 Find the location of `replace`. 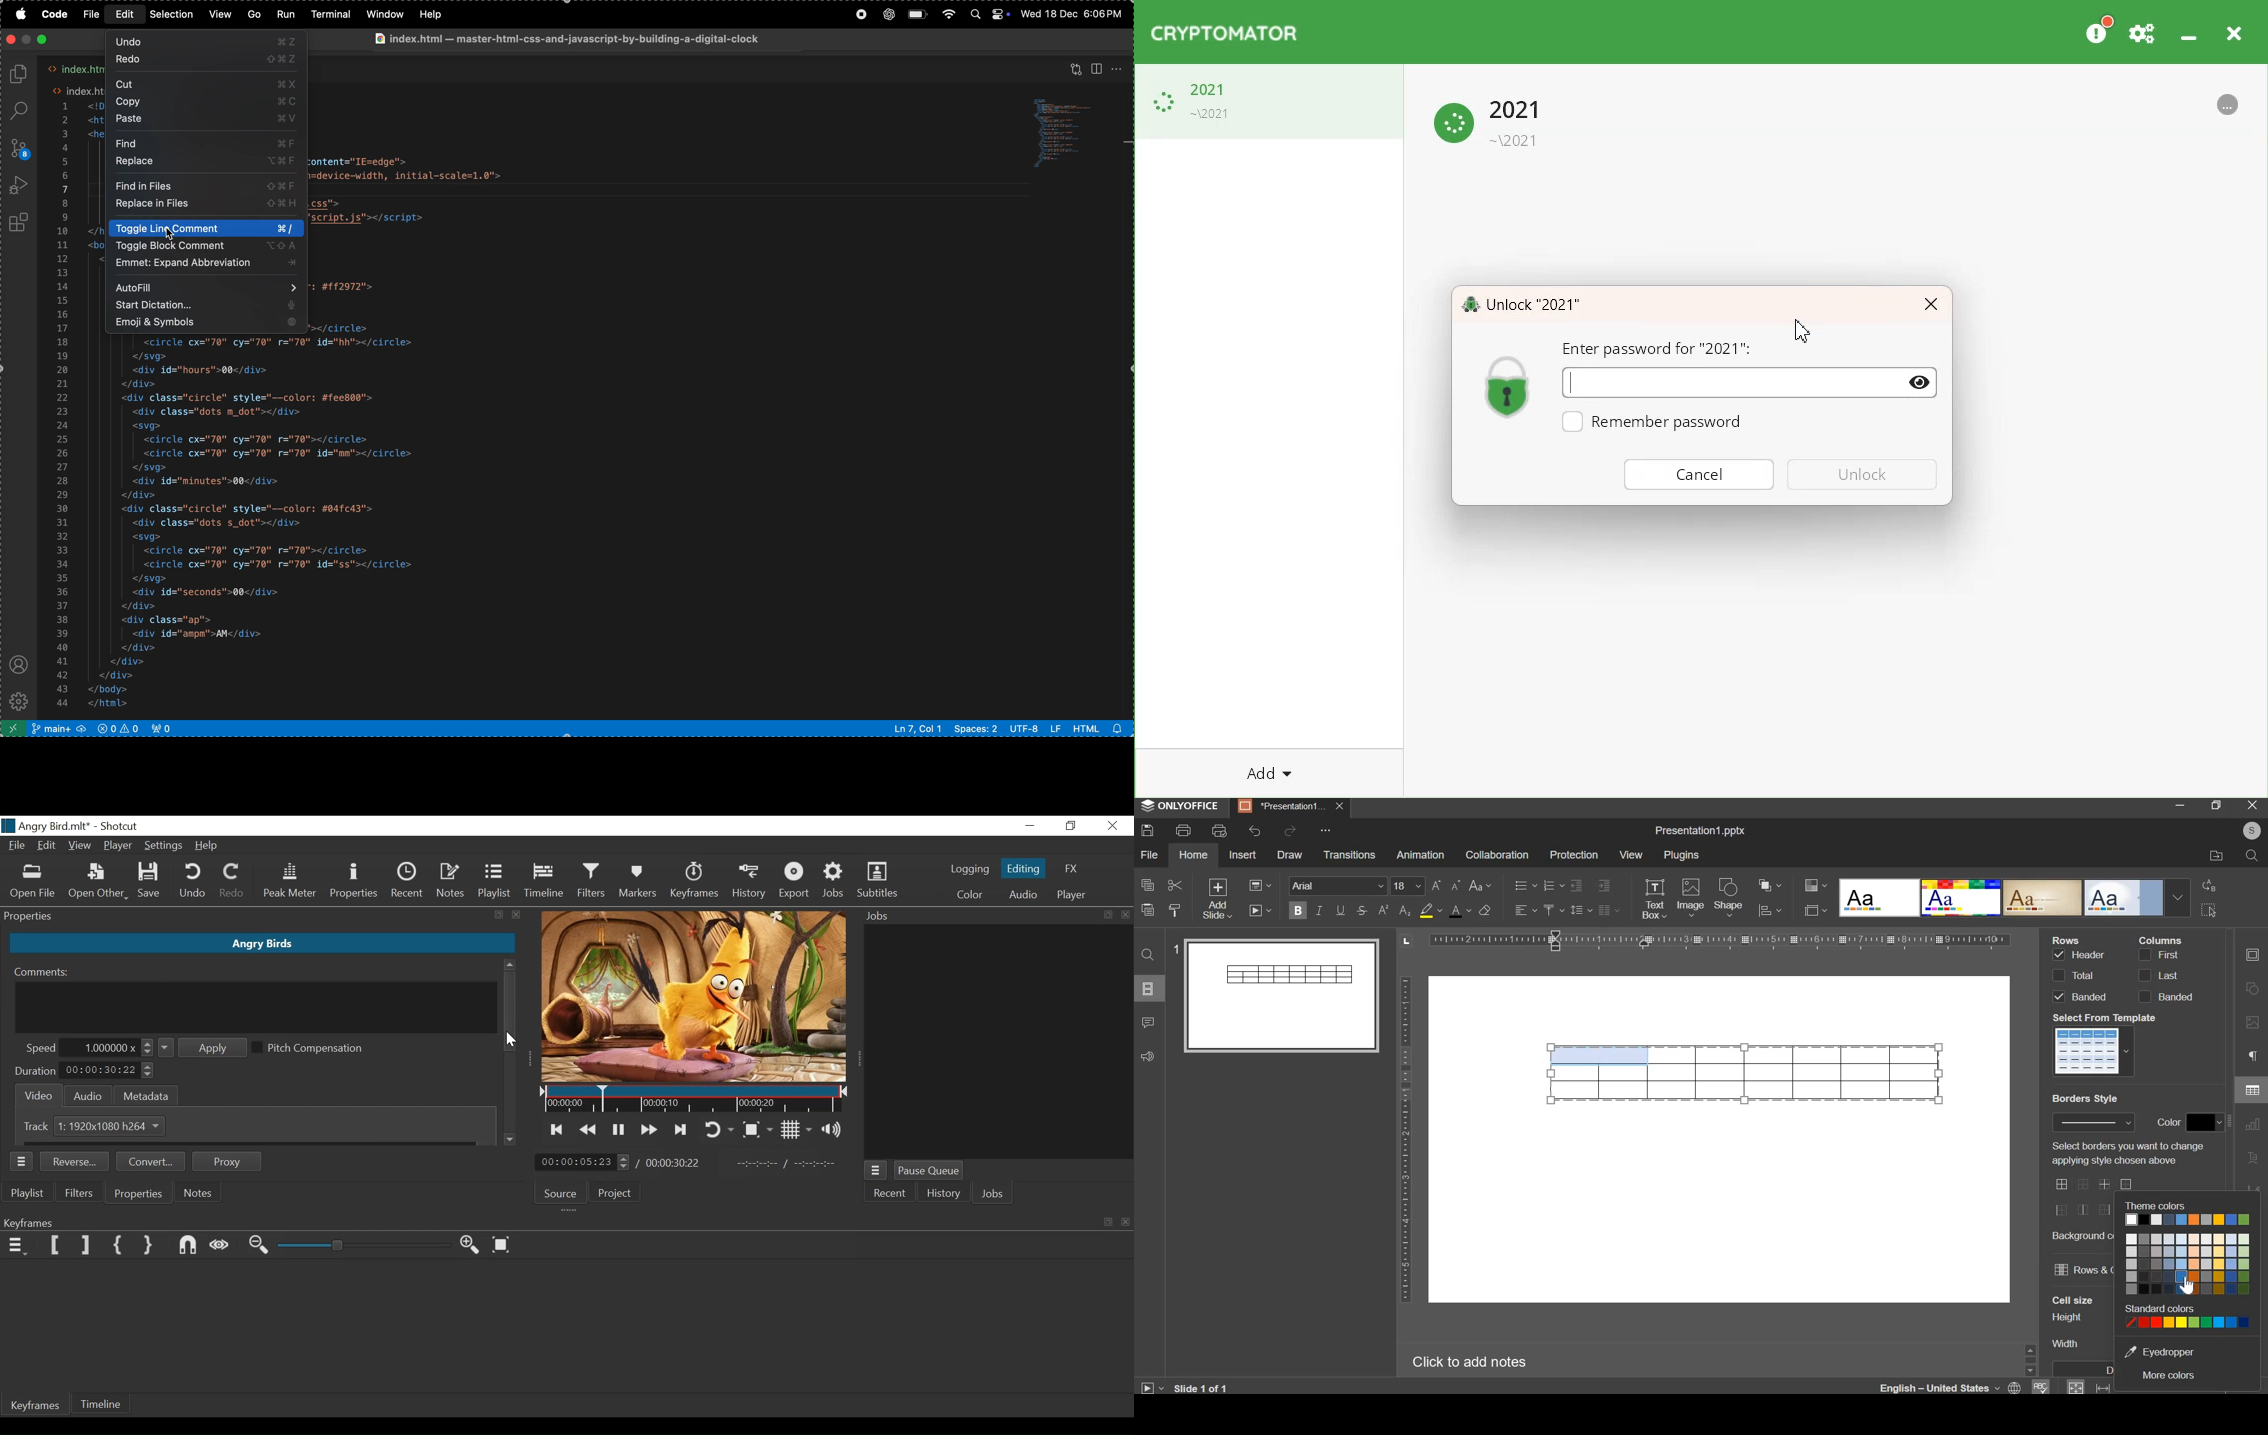

replace is located at coordinates (2207, 885).